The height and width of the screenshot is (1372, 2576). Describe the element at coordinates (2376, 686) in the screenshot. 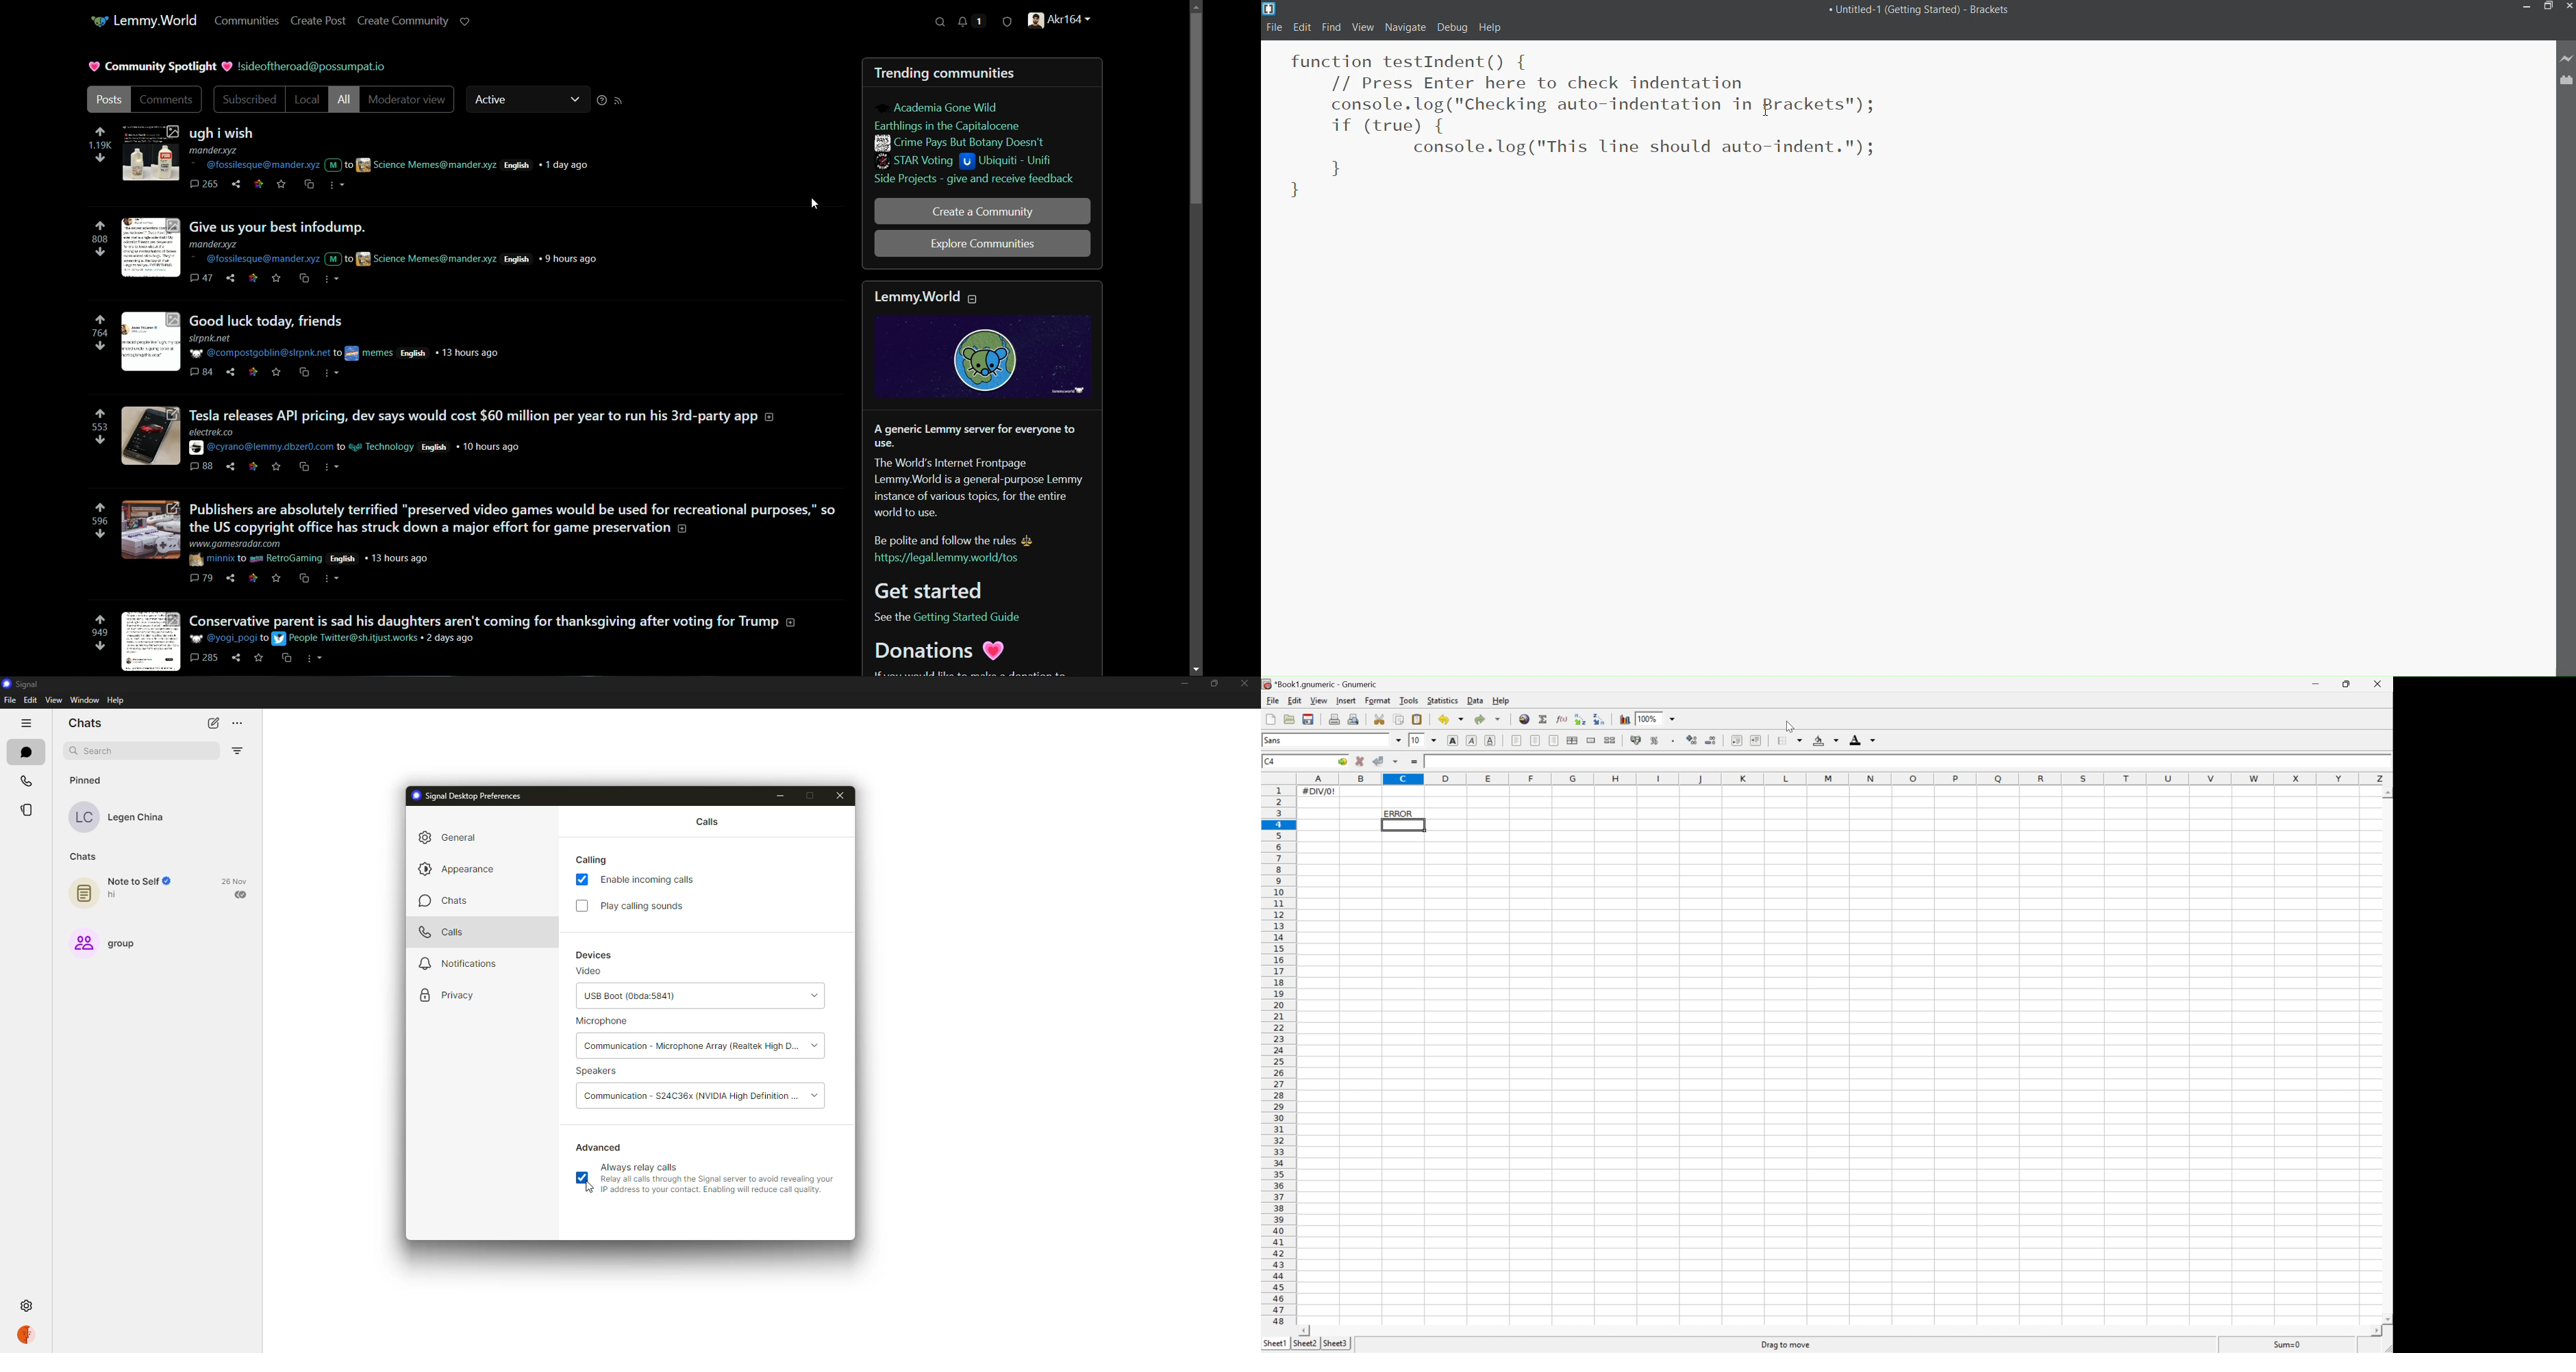

I see `close` at that location.